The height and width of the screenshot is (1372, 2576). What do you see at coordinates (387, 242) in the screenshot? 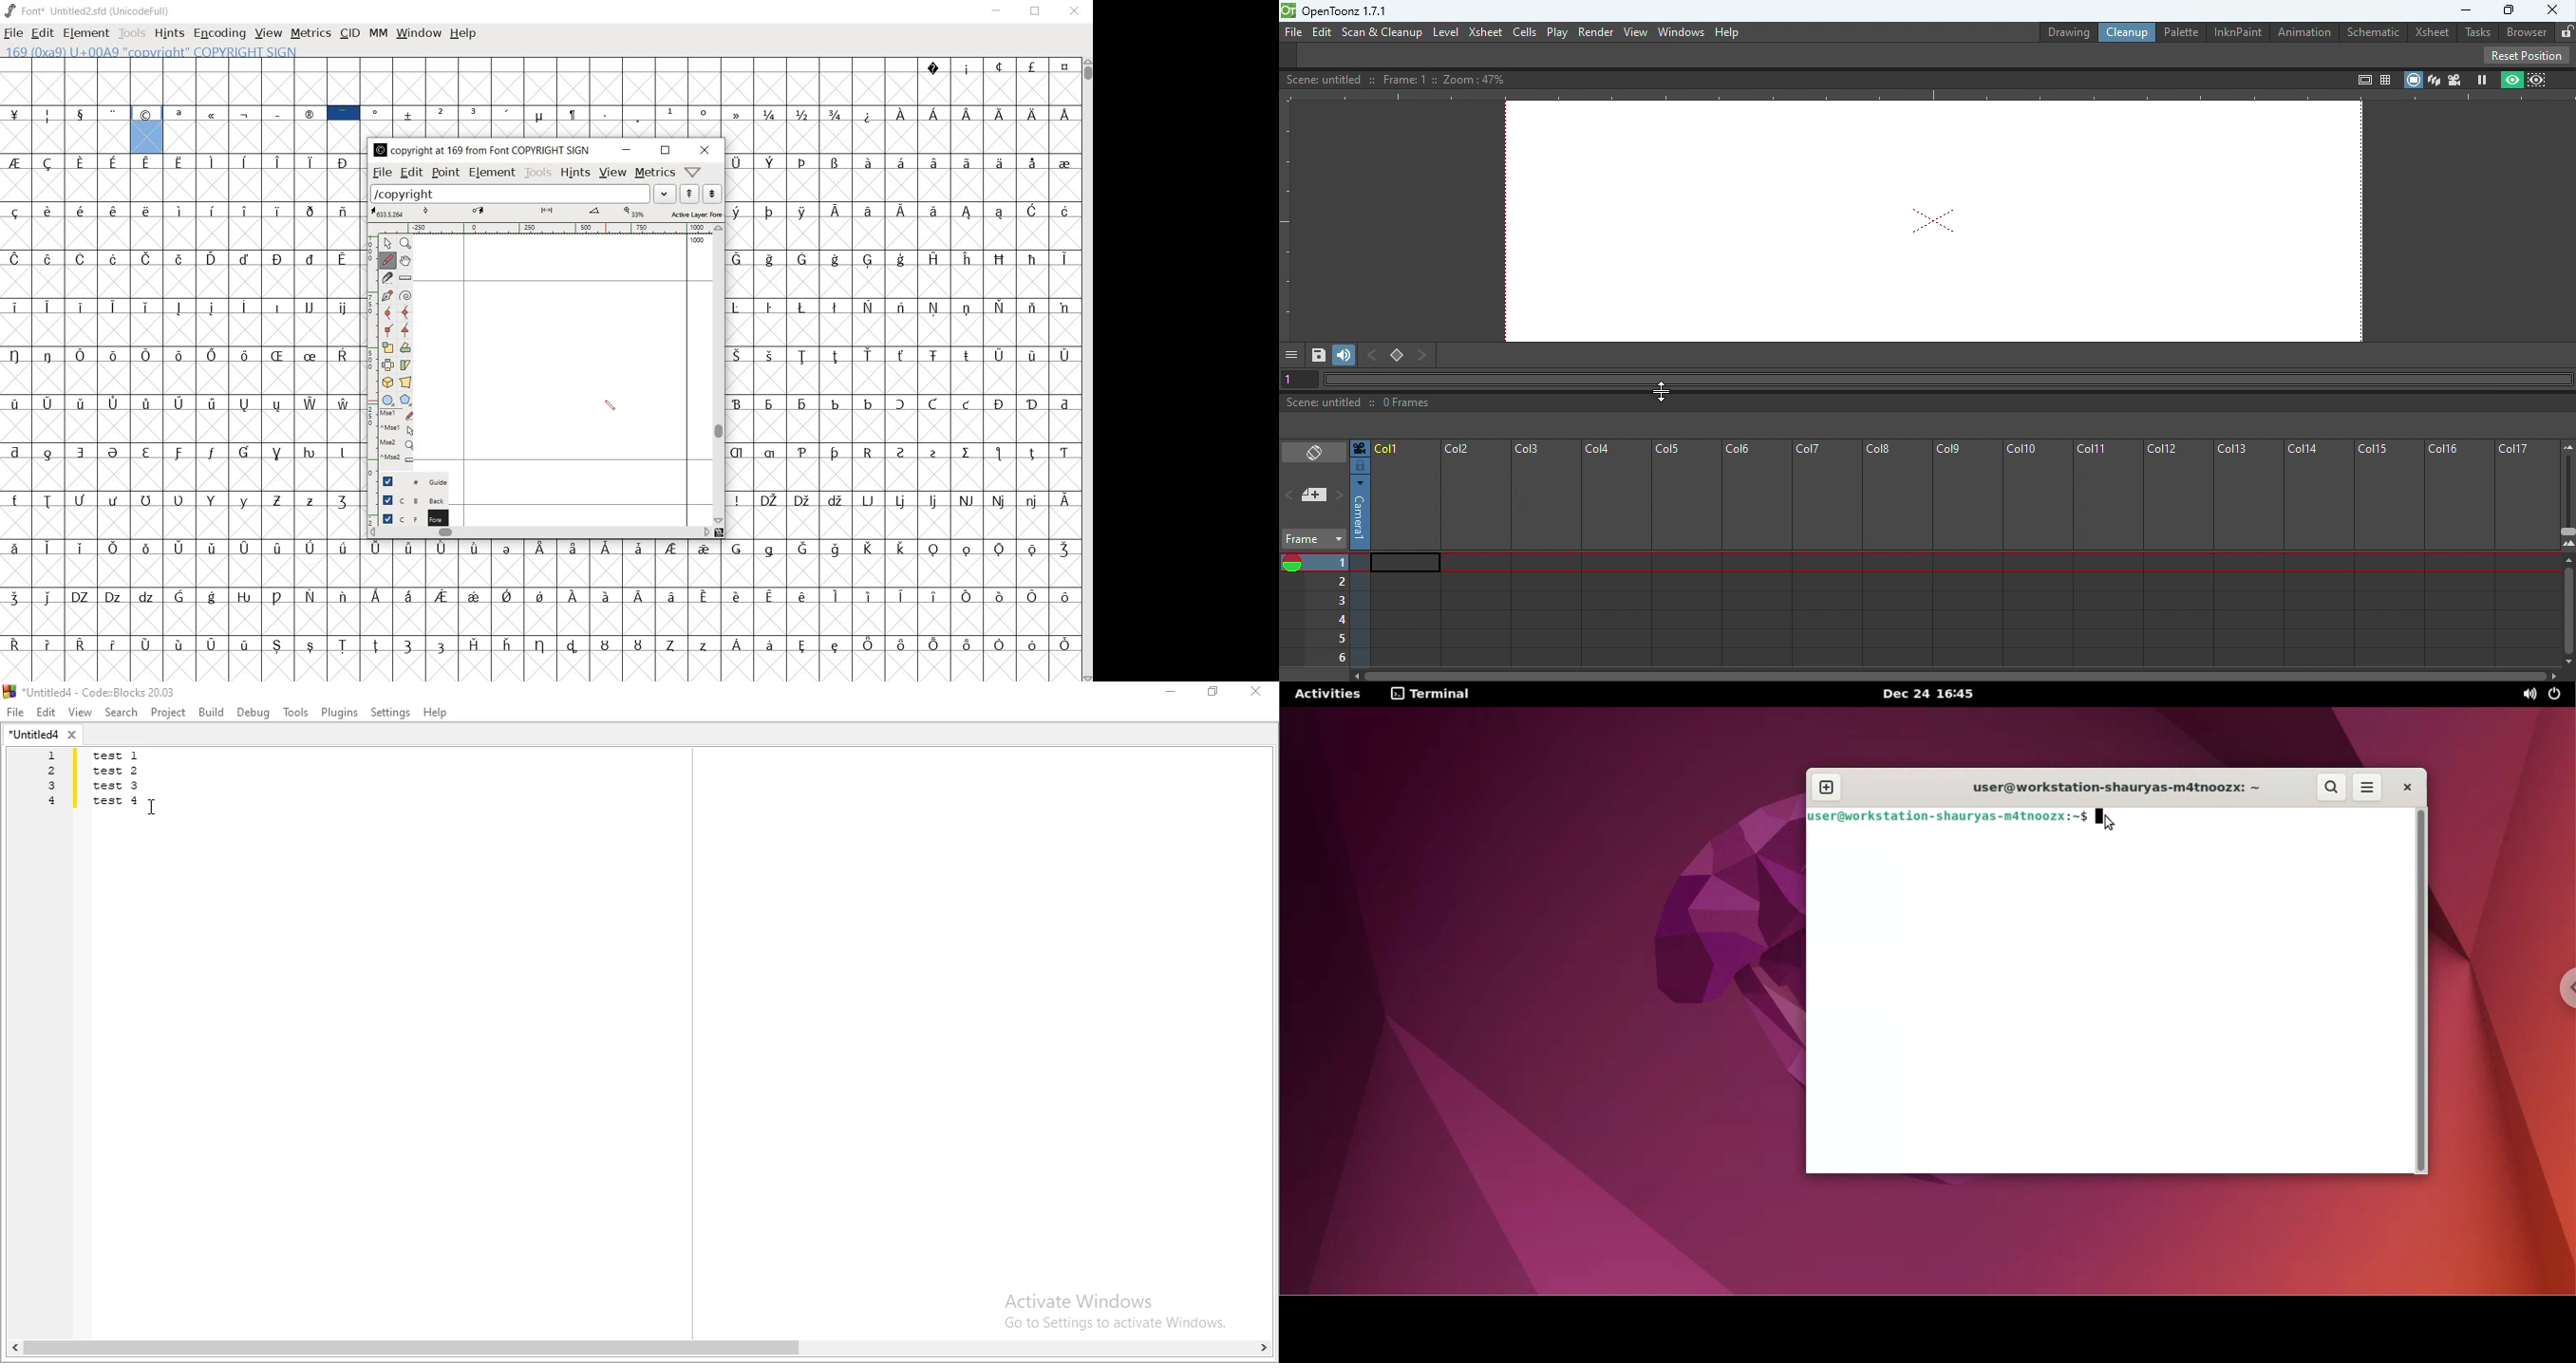
I see `POINTER` at bounding box center [387, 242].